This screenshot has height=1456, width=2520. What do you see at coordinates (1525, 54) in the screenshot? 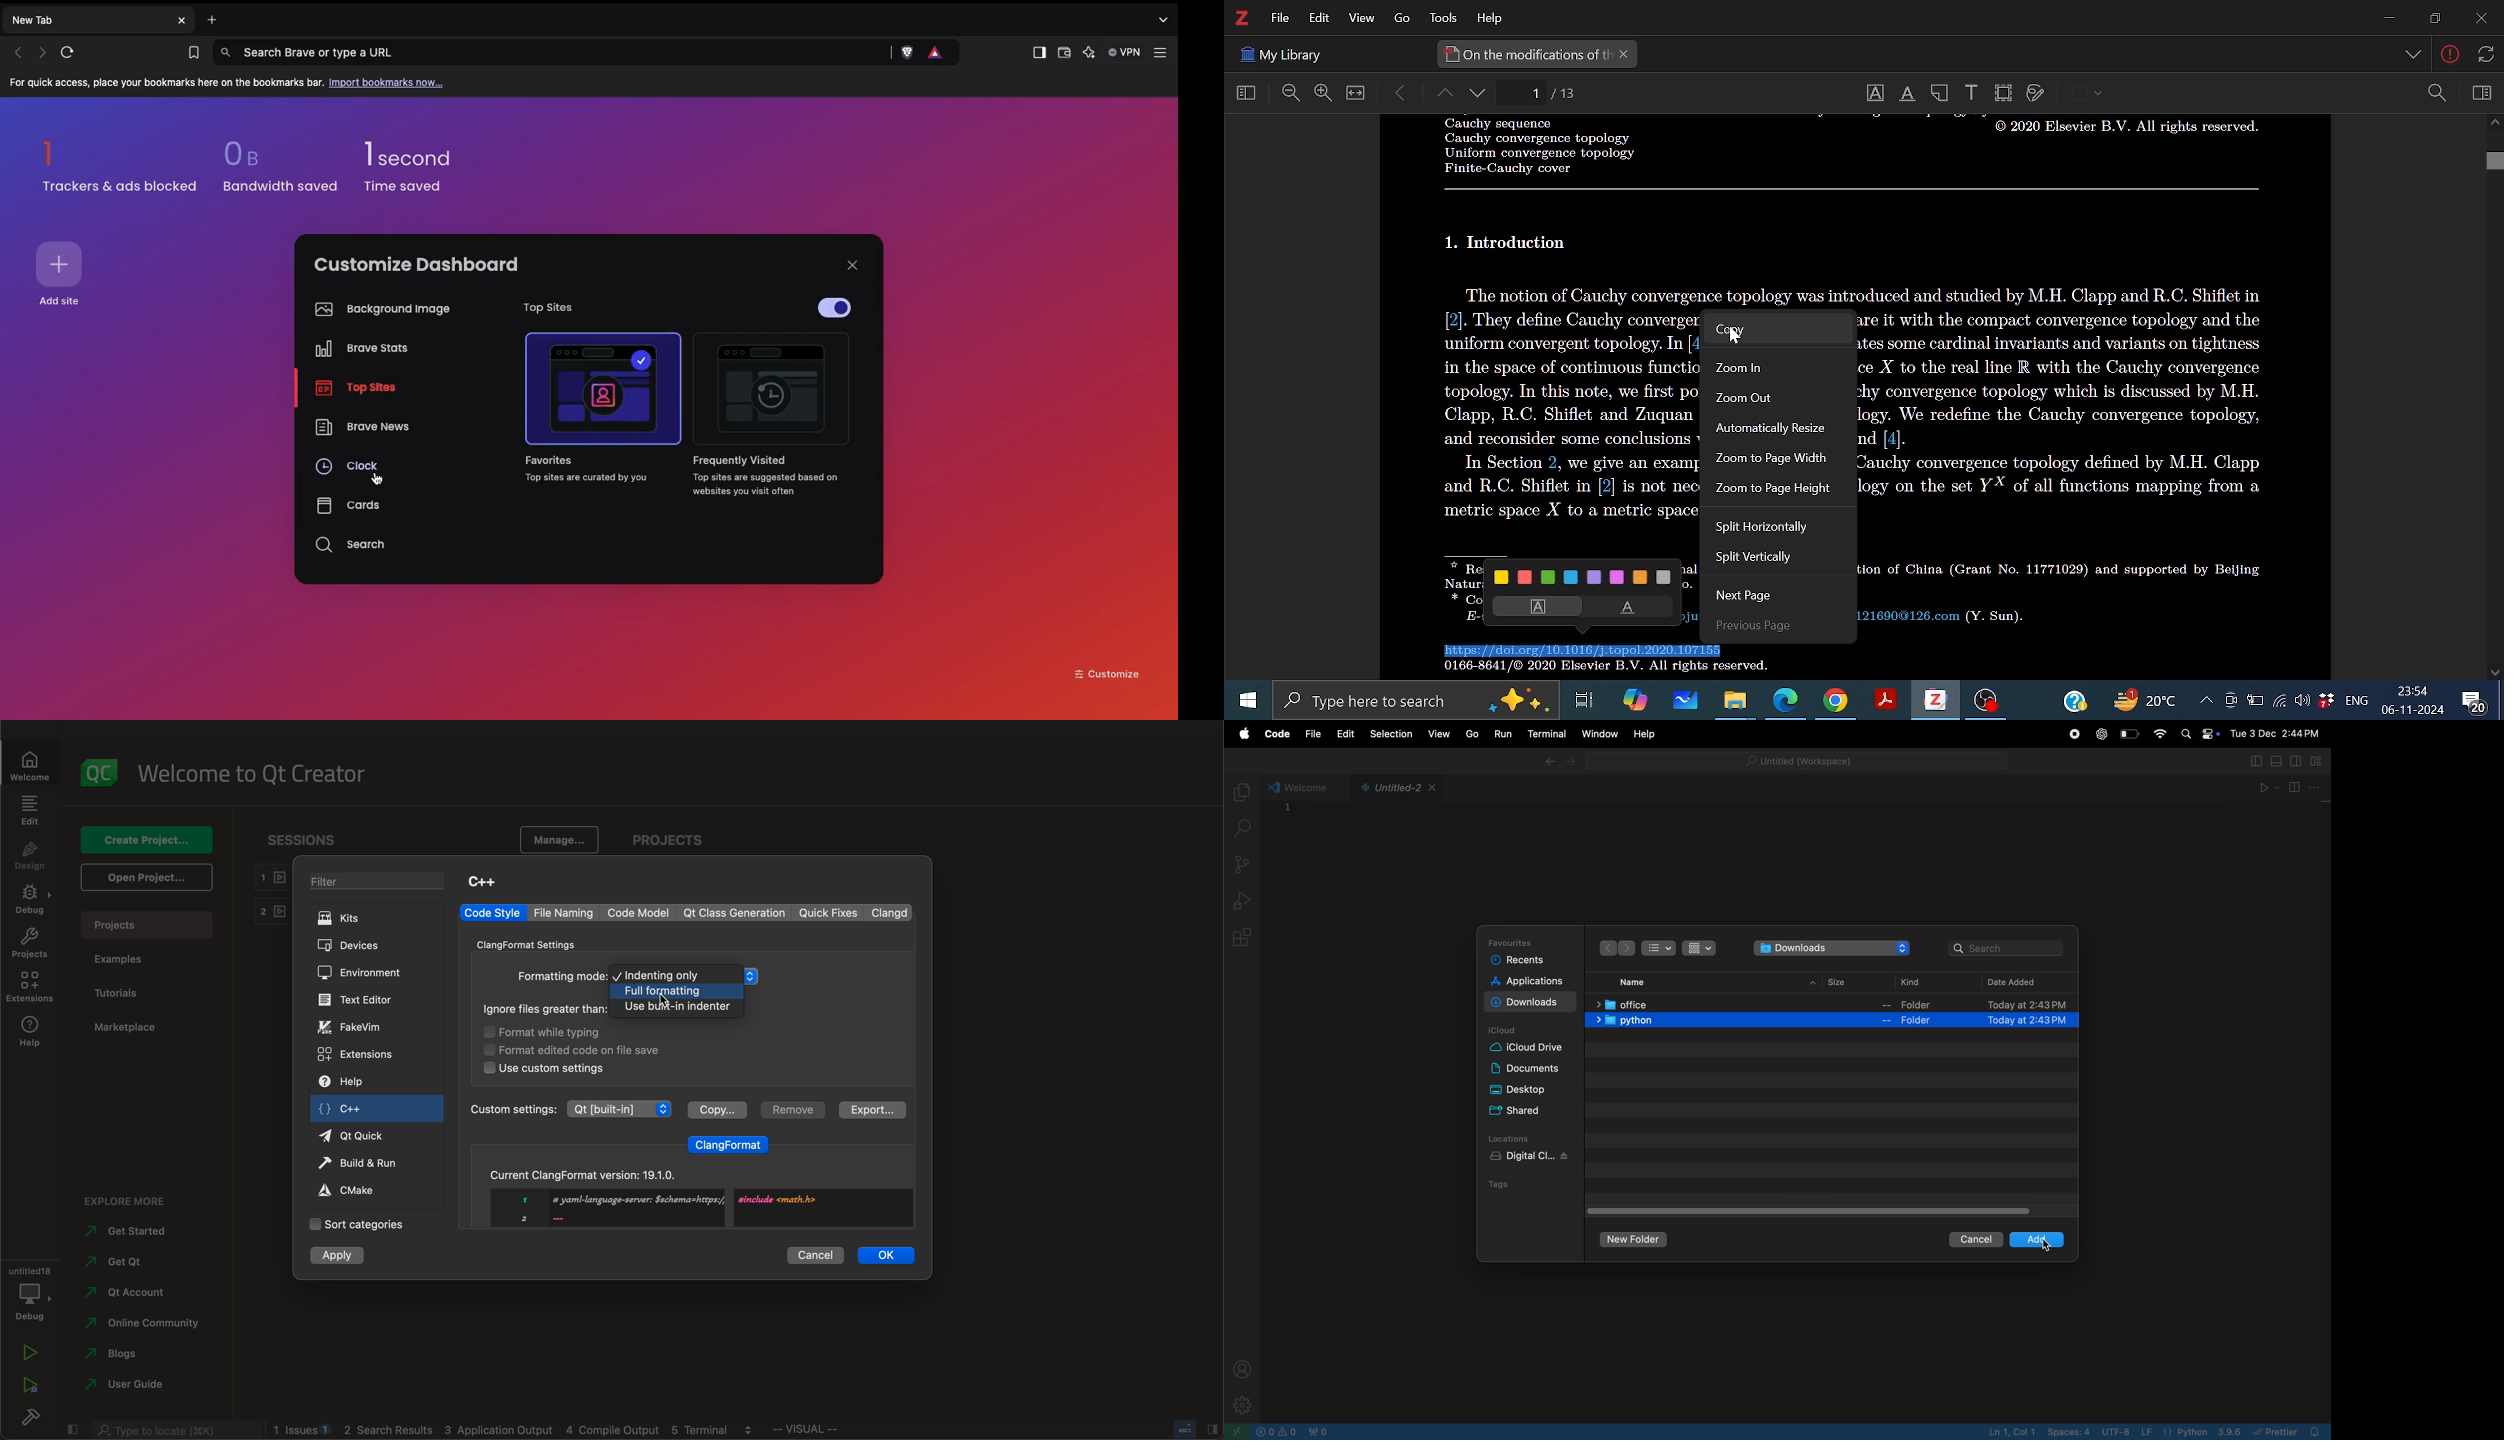
I see `Current tab` at bounding box center [1525, 54].